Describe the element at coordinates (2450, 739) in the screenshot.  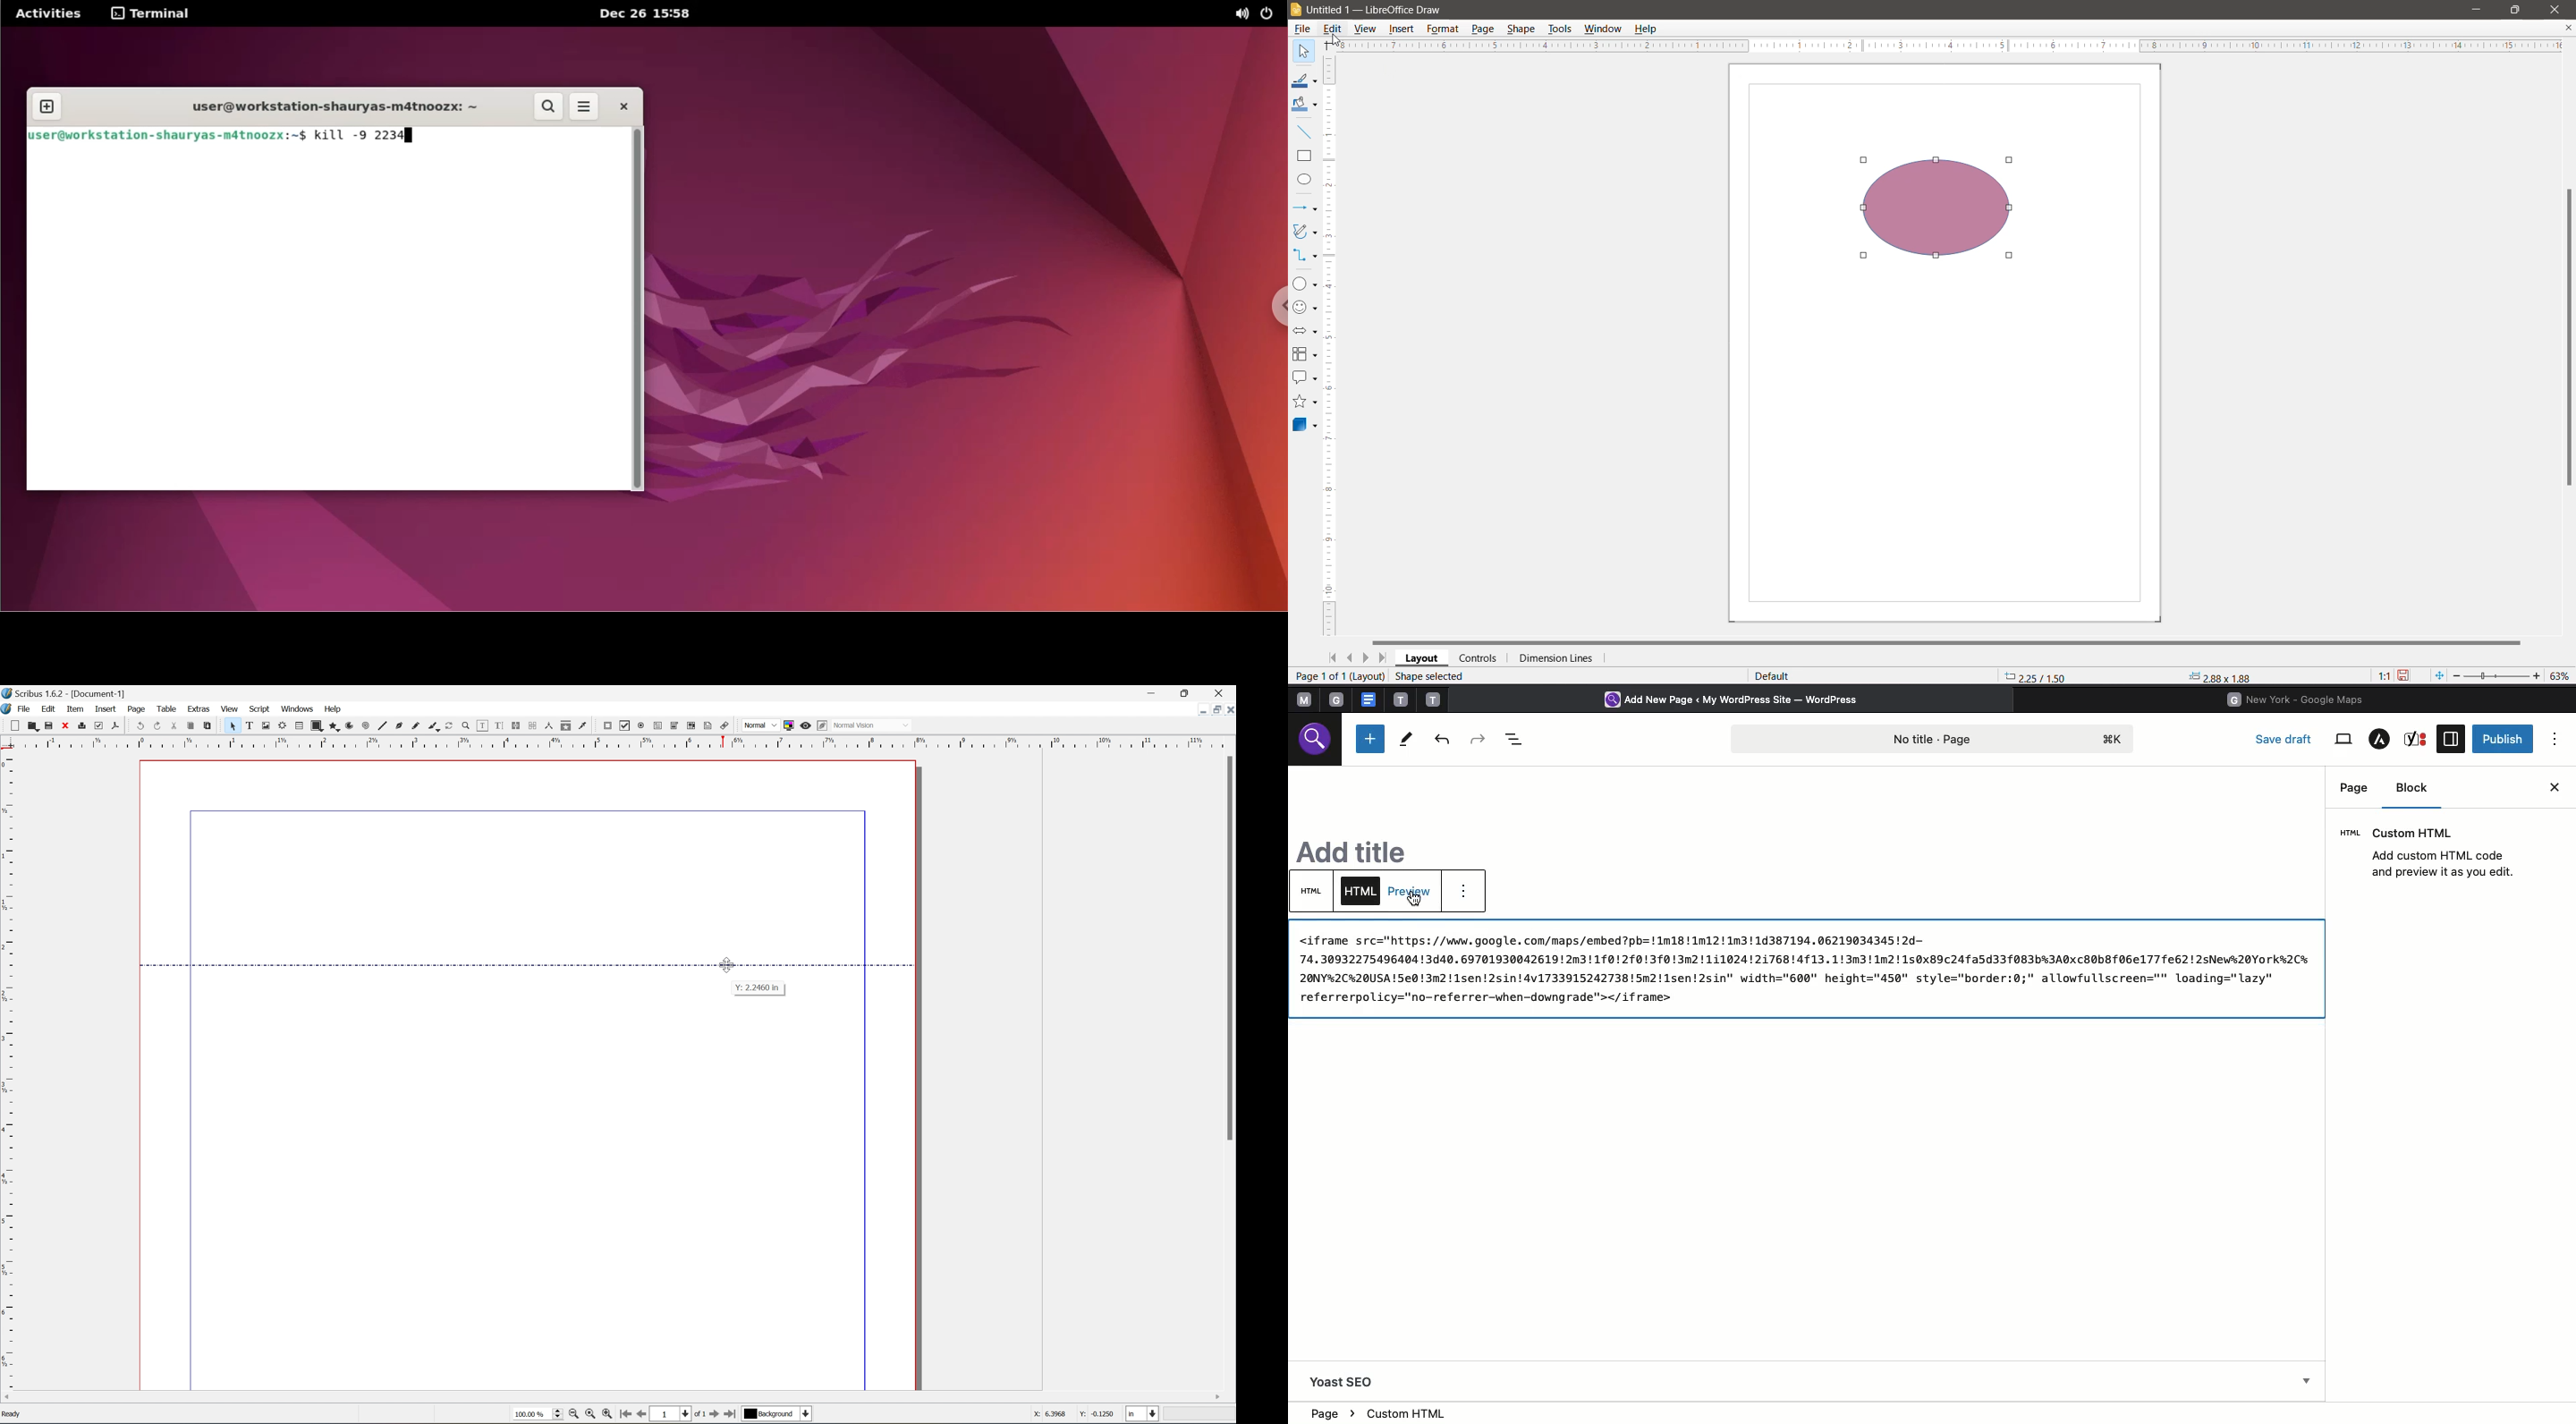
I see `Sidebar` at that location.